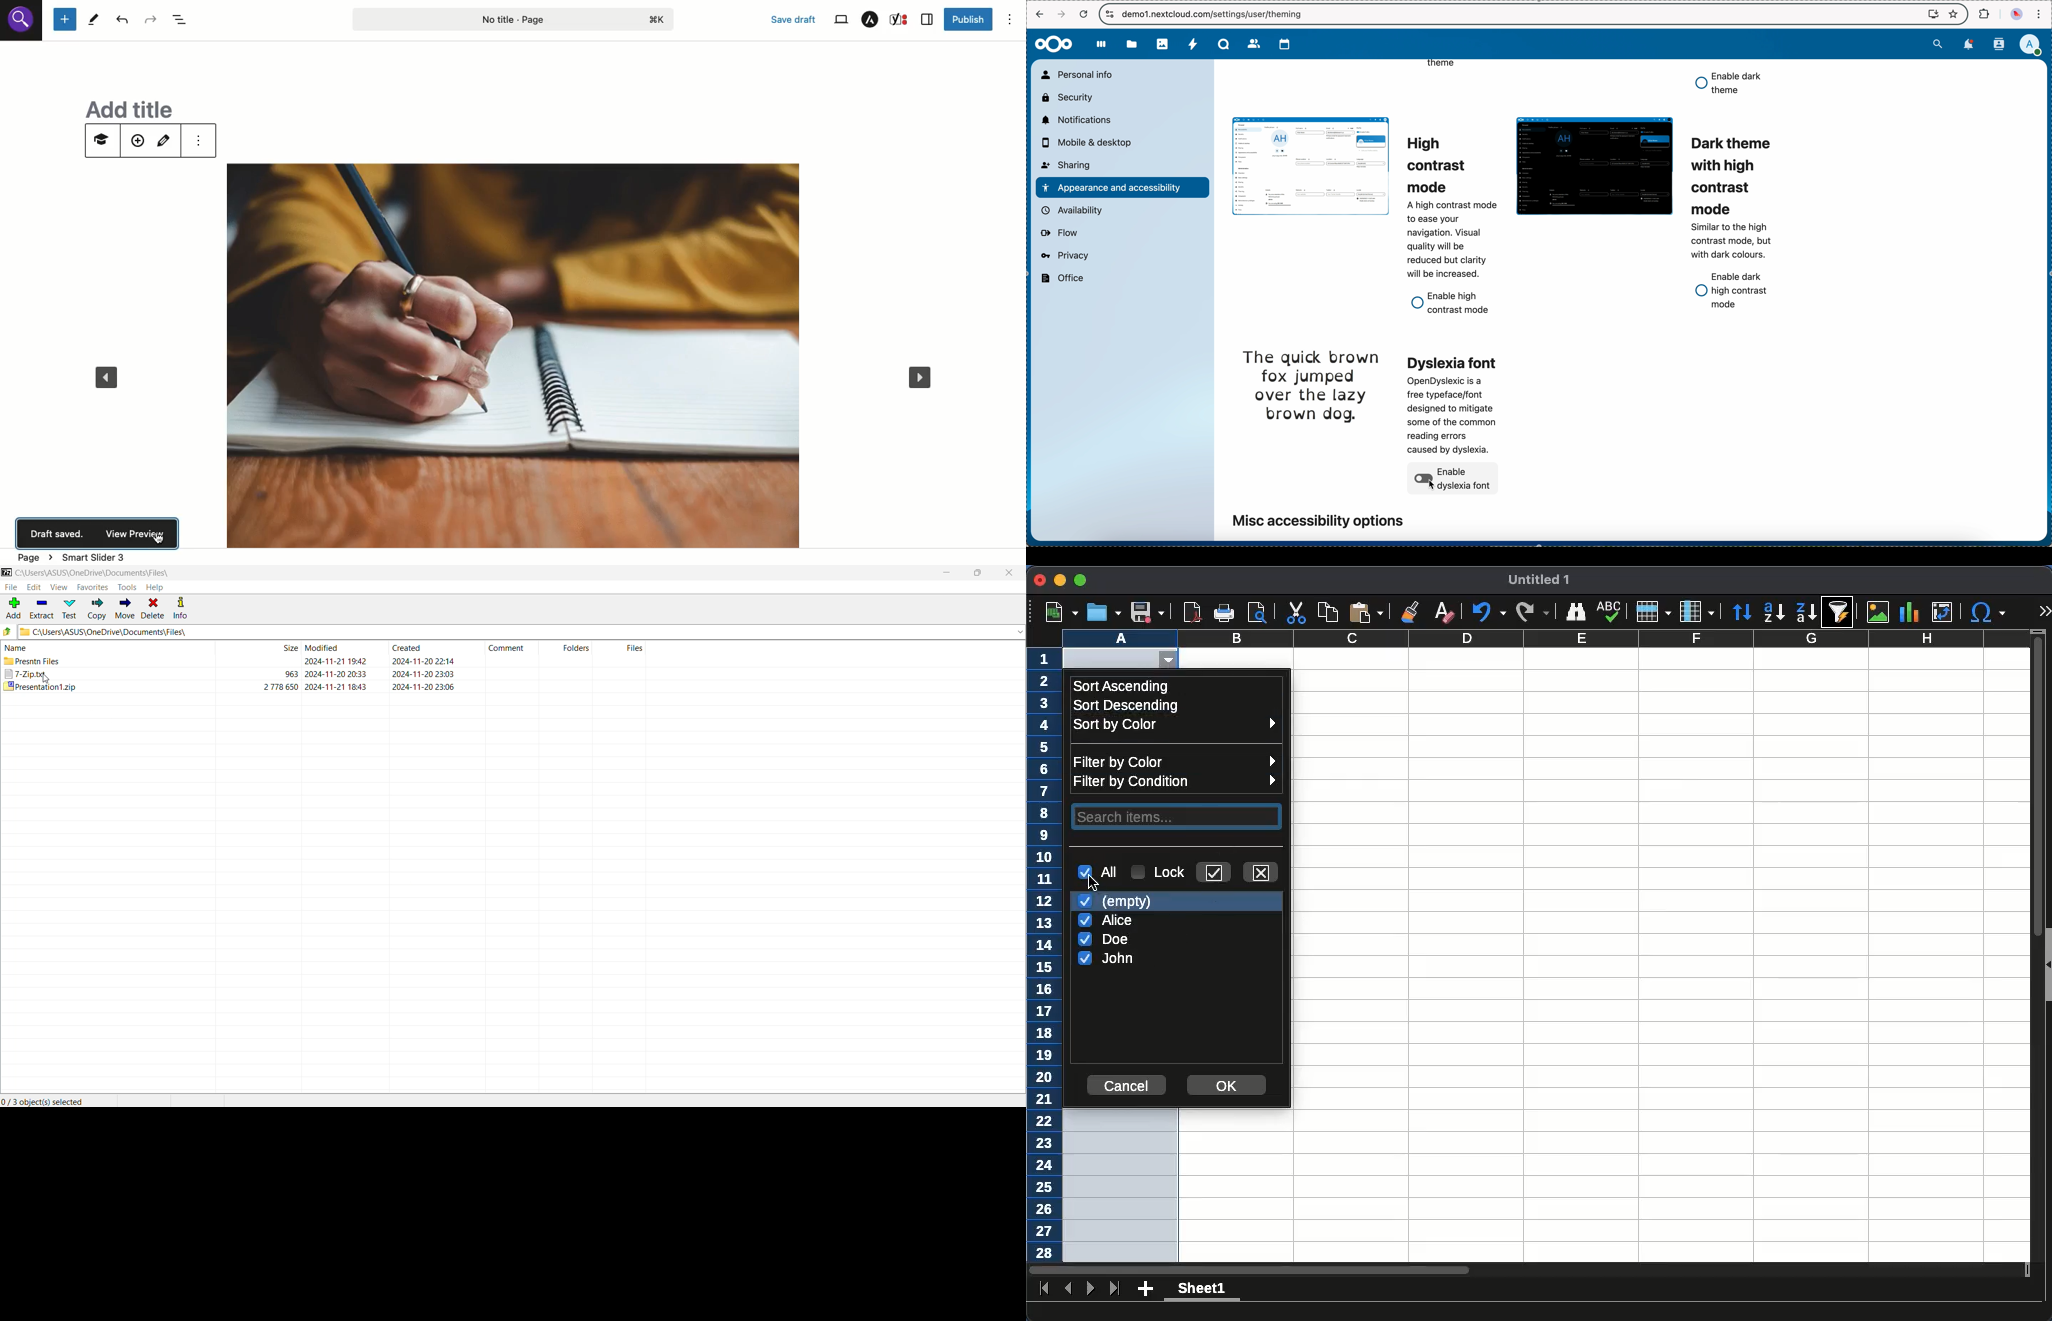  What do you see at coordinates (1909, 612) in the screenshot?
I see `chart` at bounding box center [1909, 612].